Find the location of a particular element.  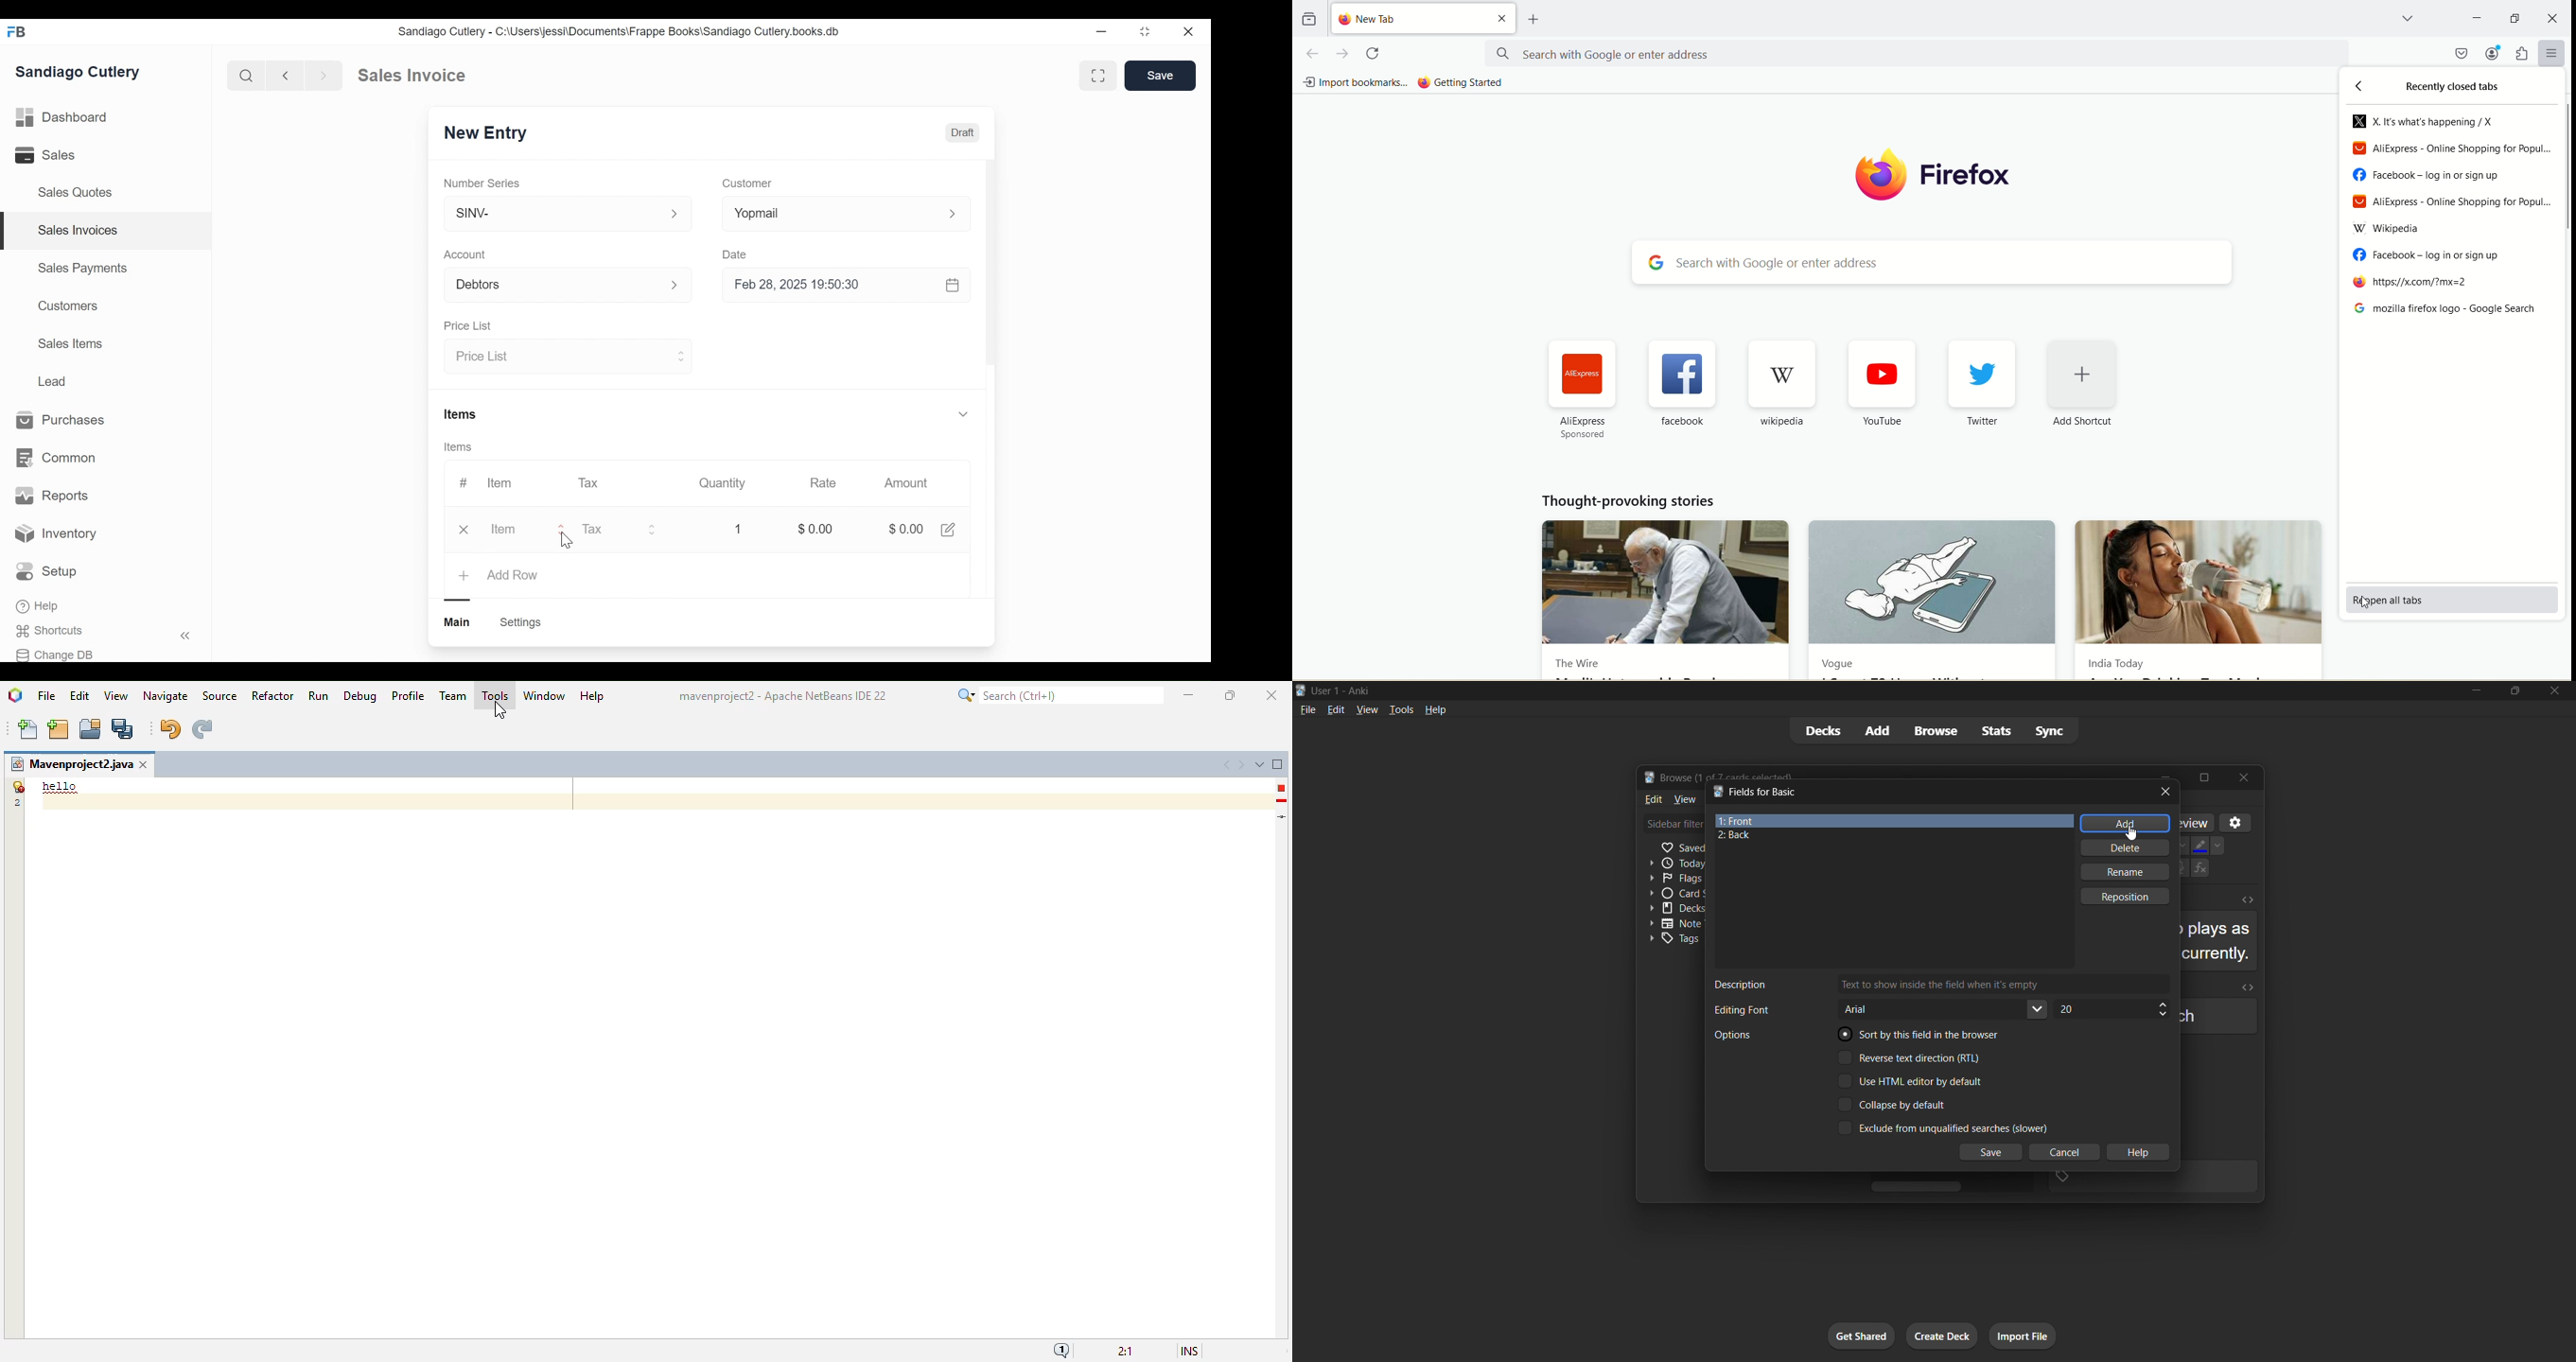

back field is located at coordinates (1886, 837).